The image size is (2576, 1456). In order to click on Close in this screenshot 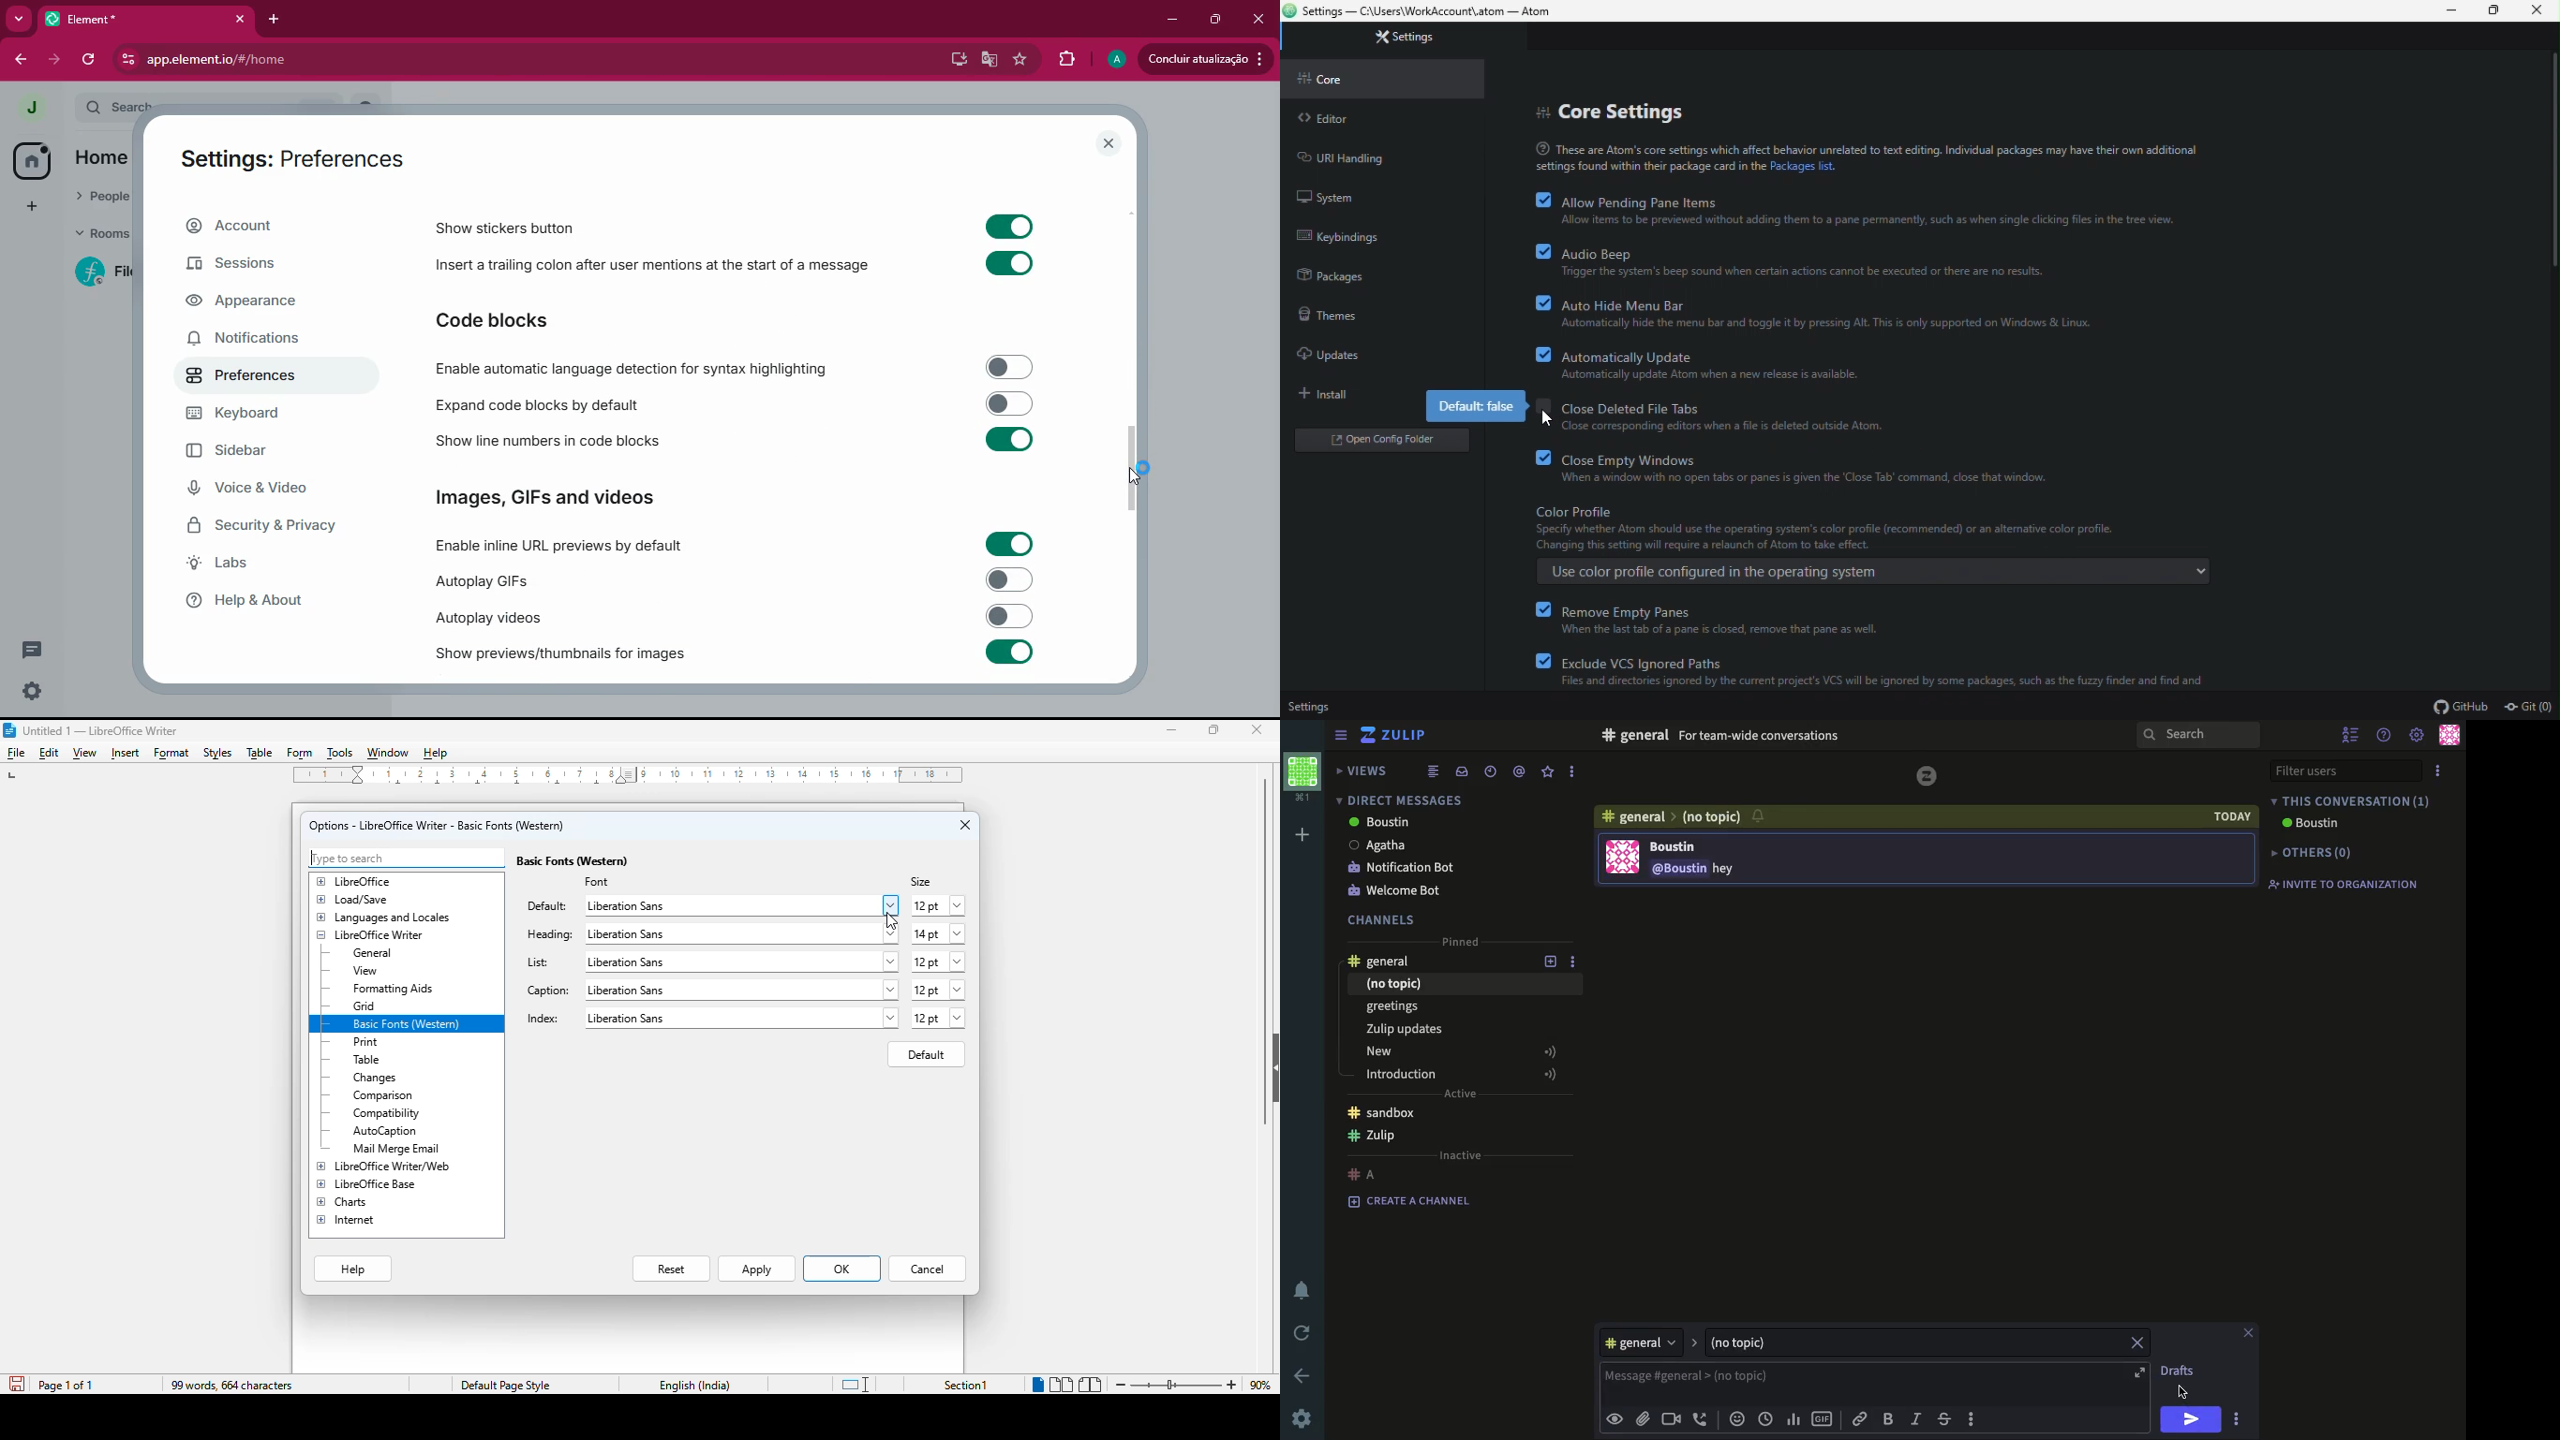, I will do `click(1259, 19)`.